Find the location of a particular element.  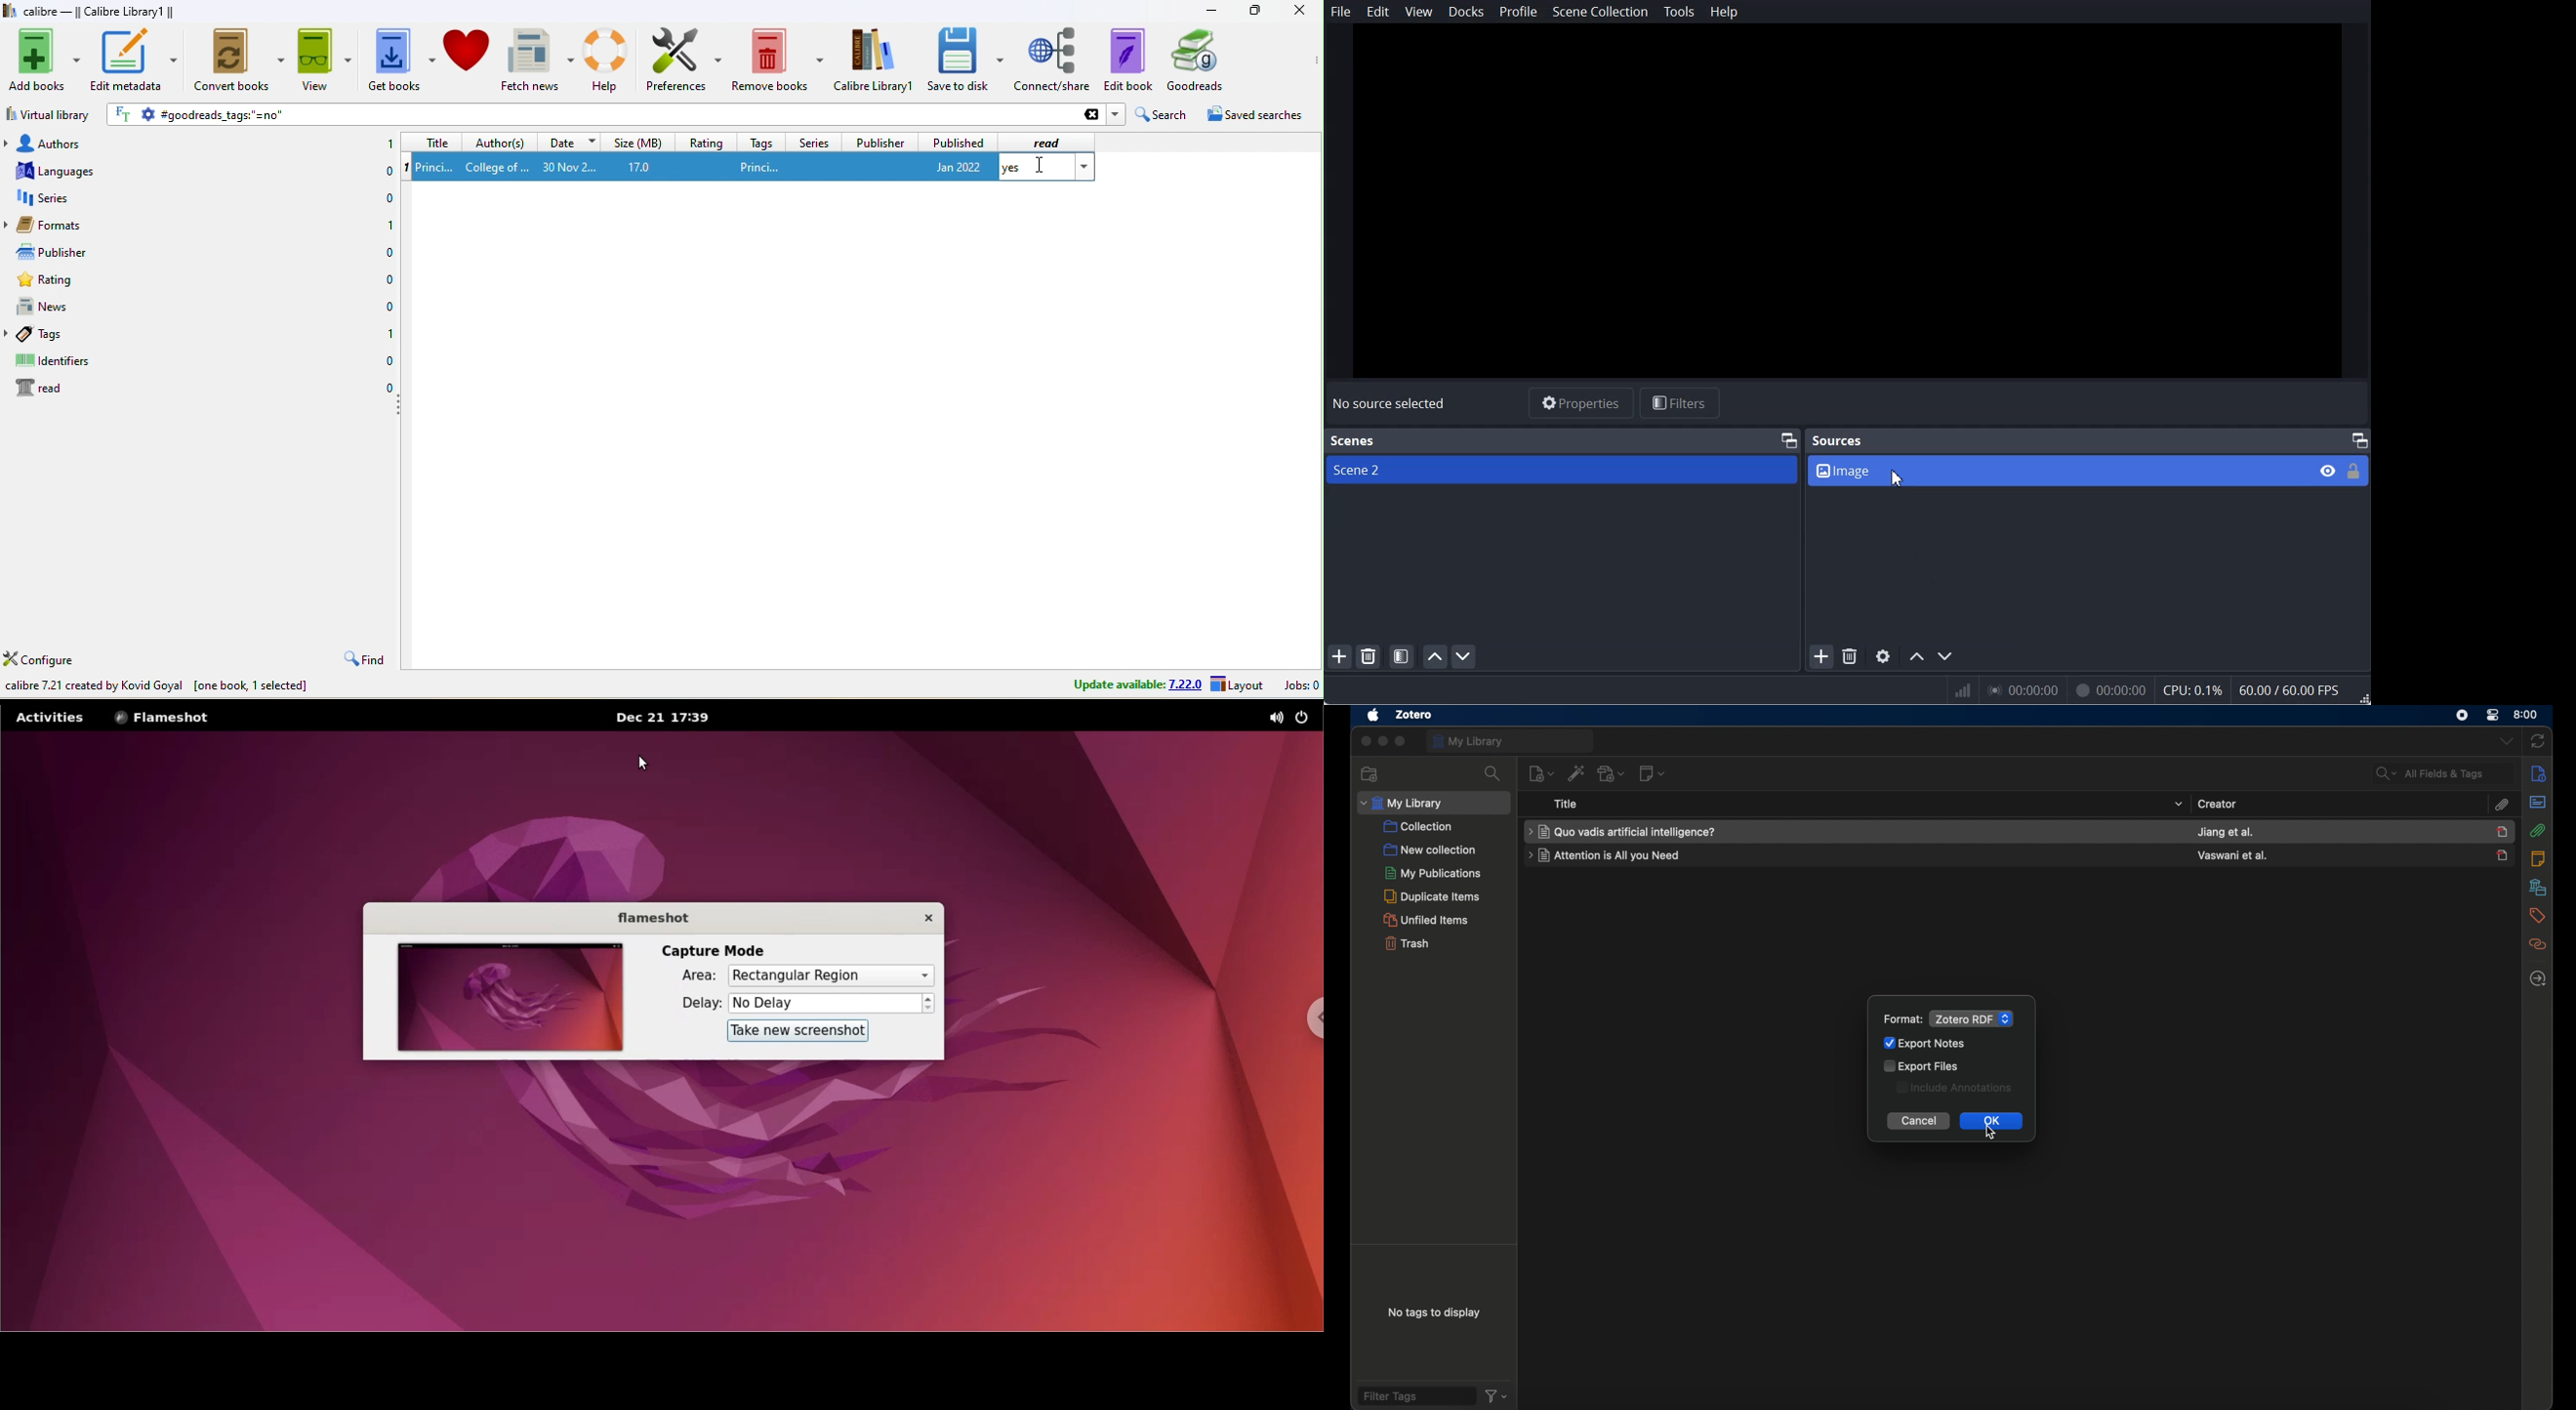

get books is located at coordinates (401, 59).